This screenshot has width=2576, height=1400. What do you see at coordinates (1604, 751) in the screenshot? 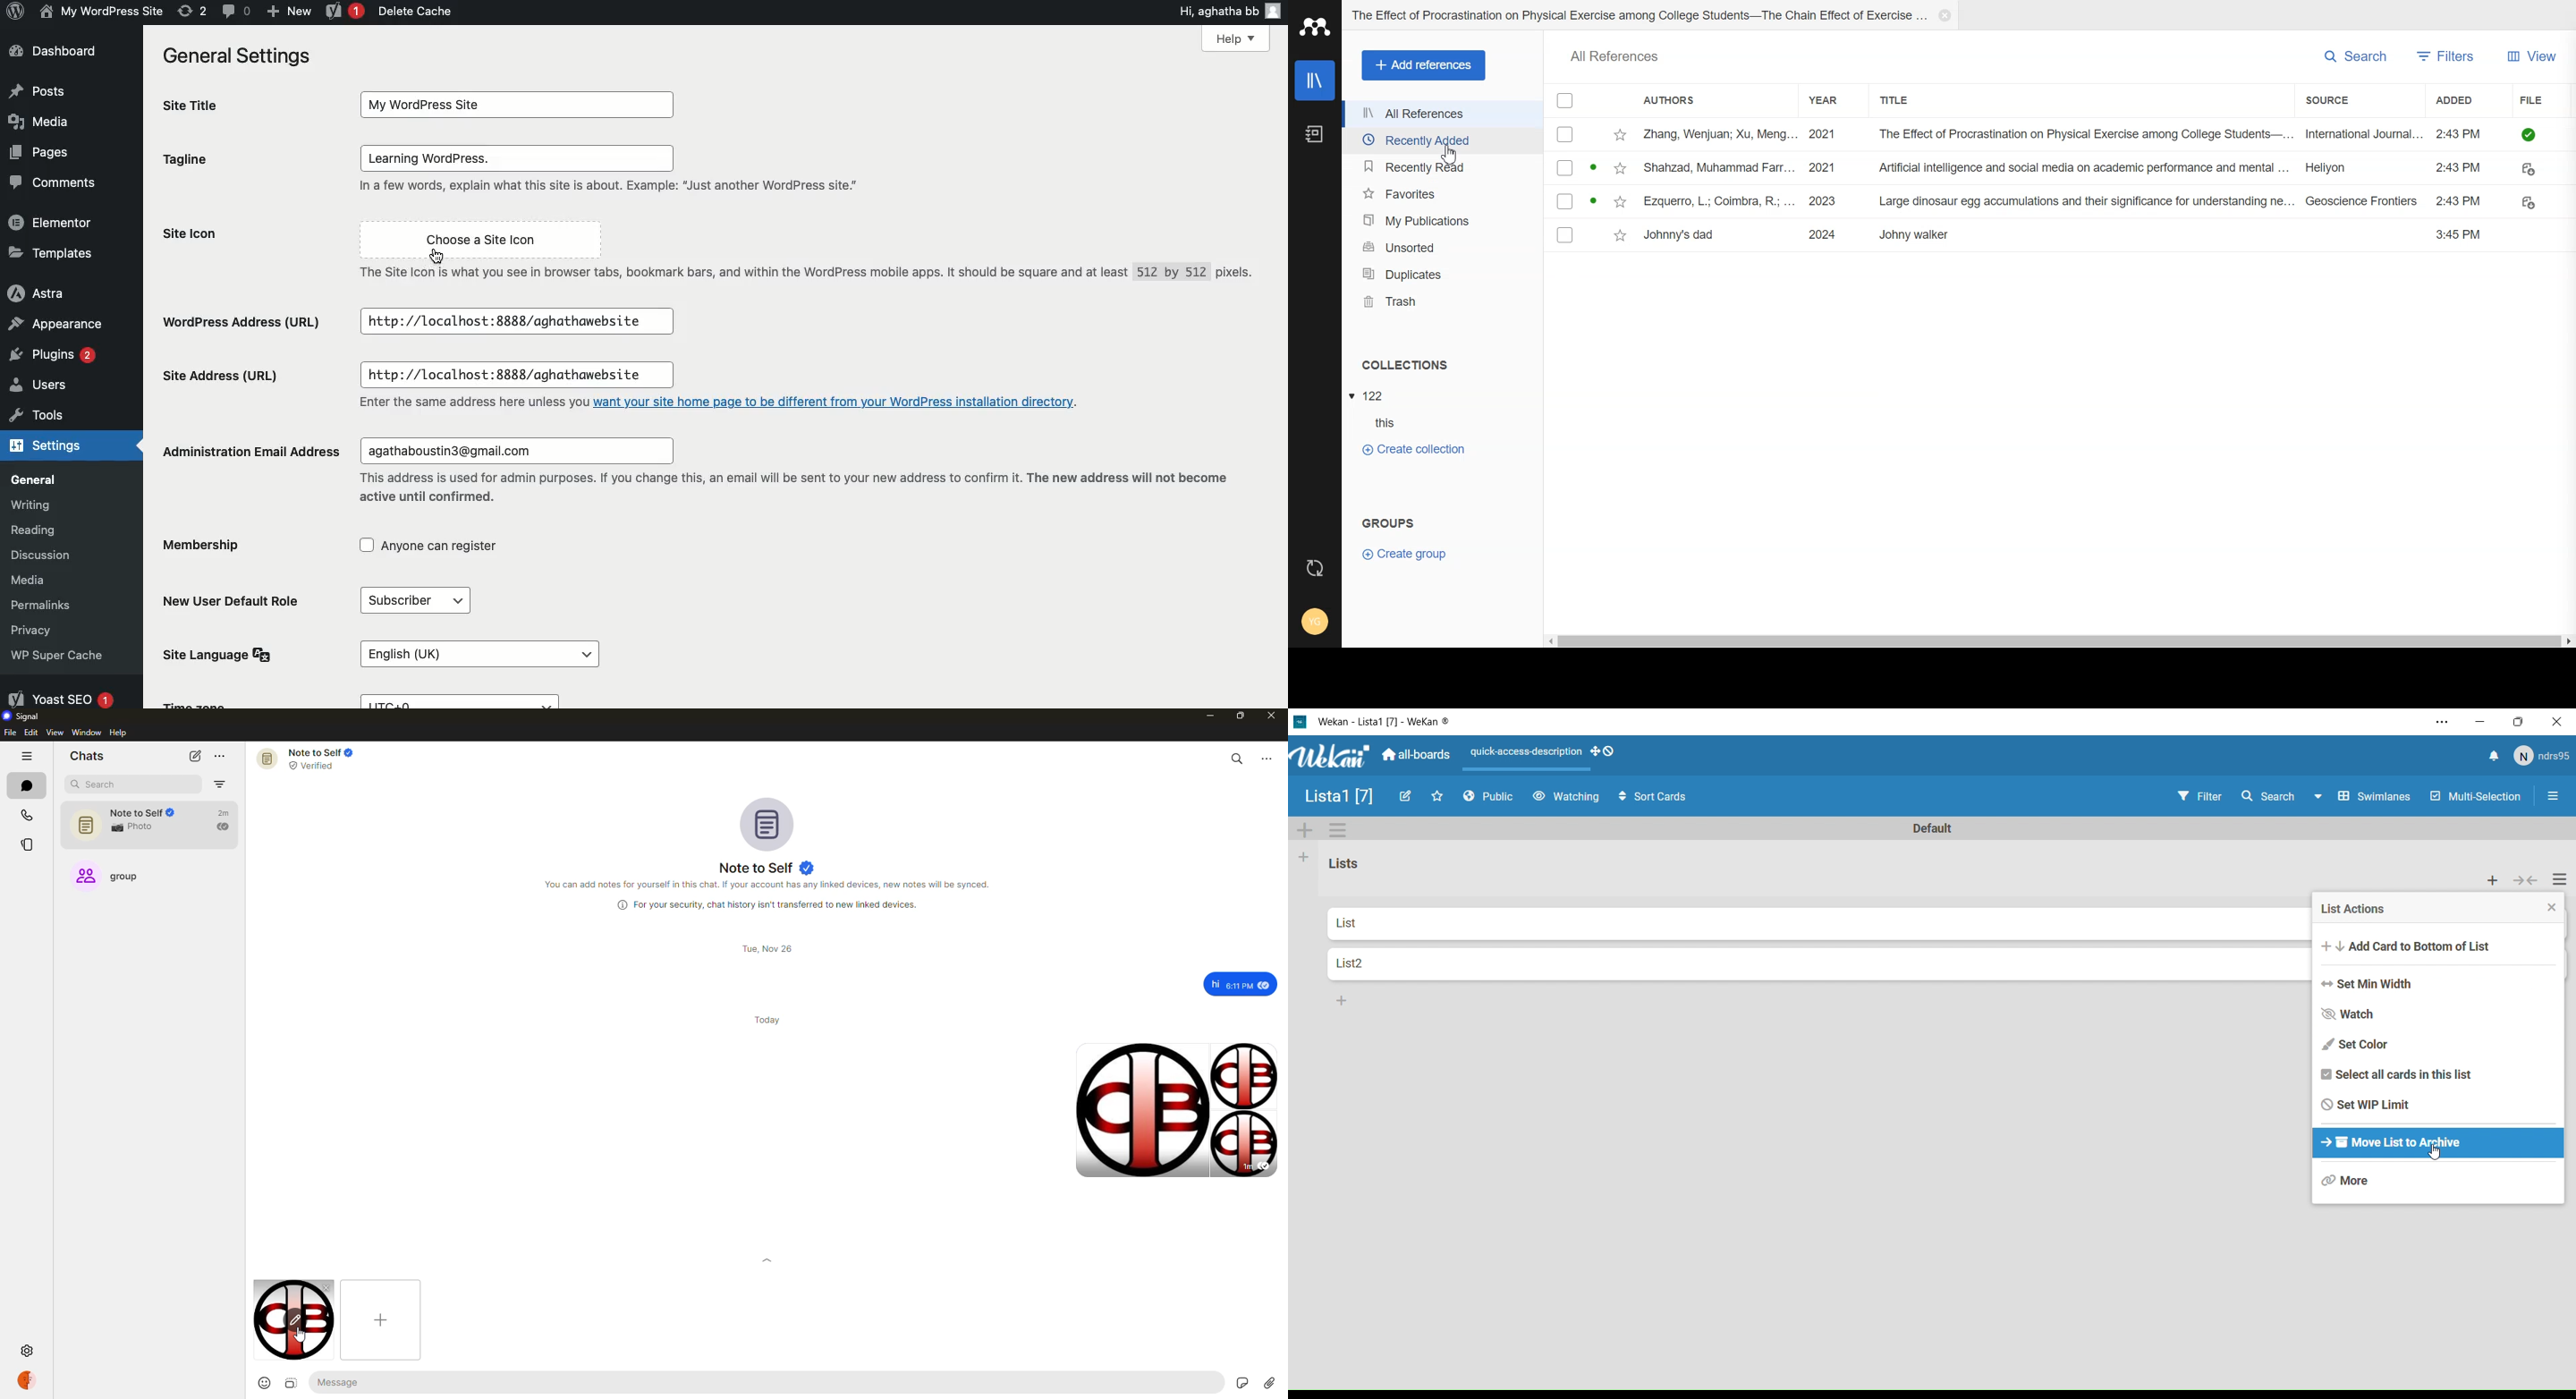
I see `desktop drag handles` at bounding box center [1604, 751].